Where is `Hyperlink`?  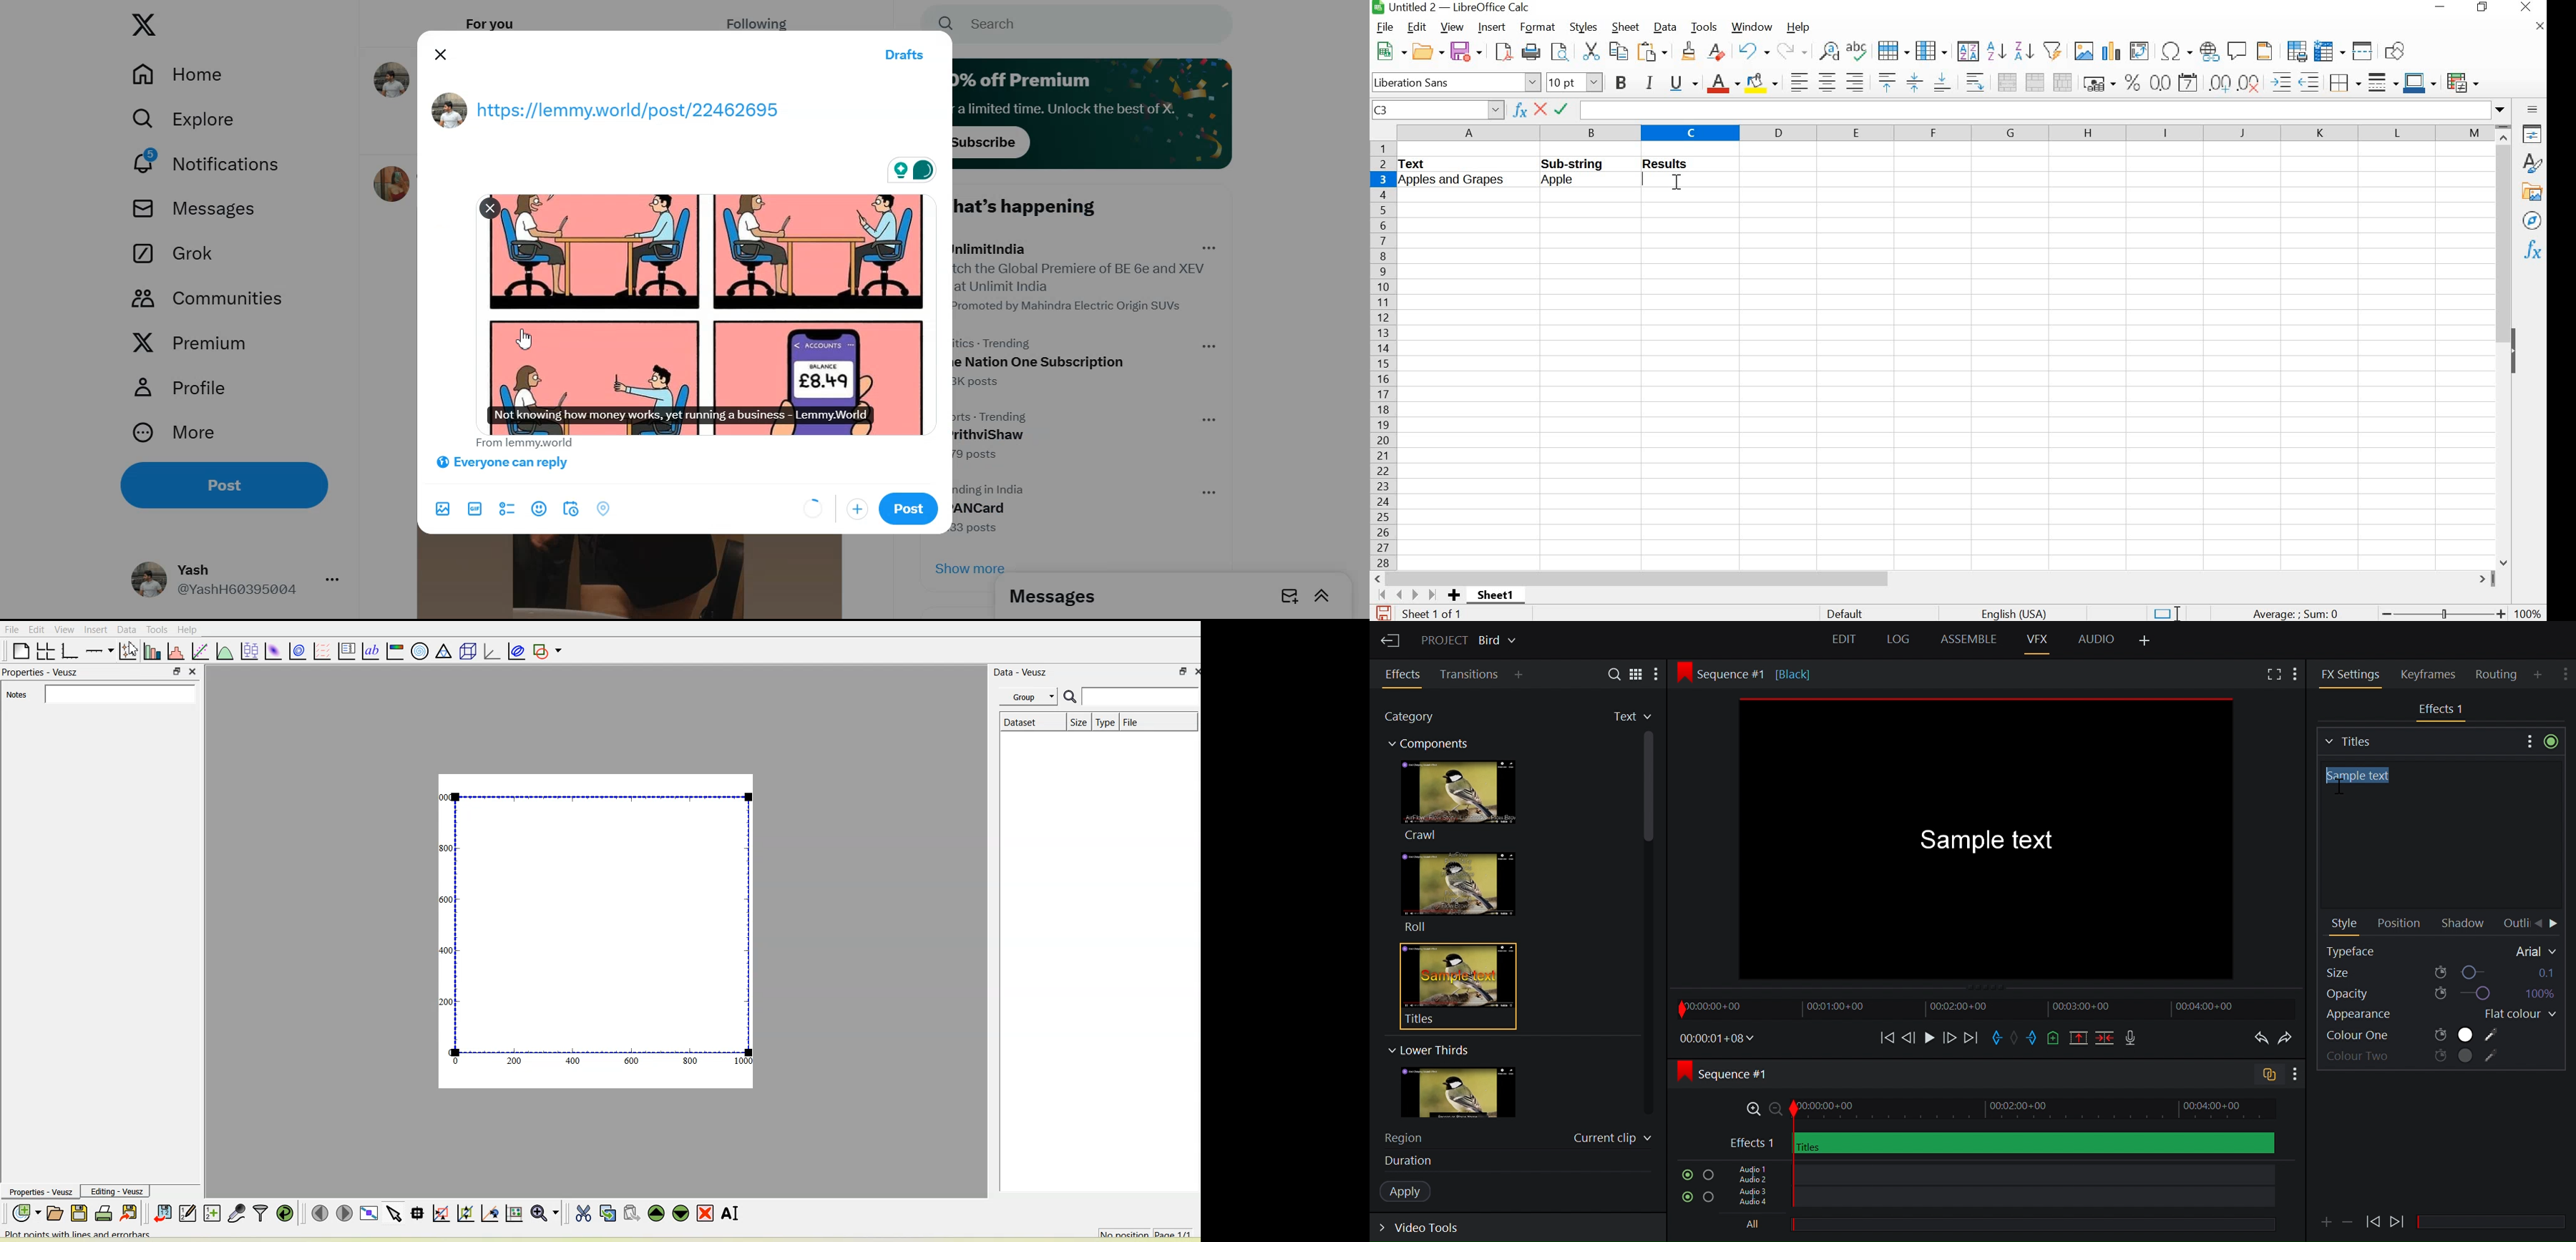 Hyperlink is located at coordinates (646, 108).